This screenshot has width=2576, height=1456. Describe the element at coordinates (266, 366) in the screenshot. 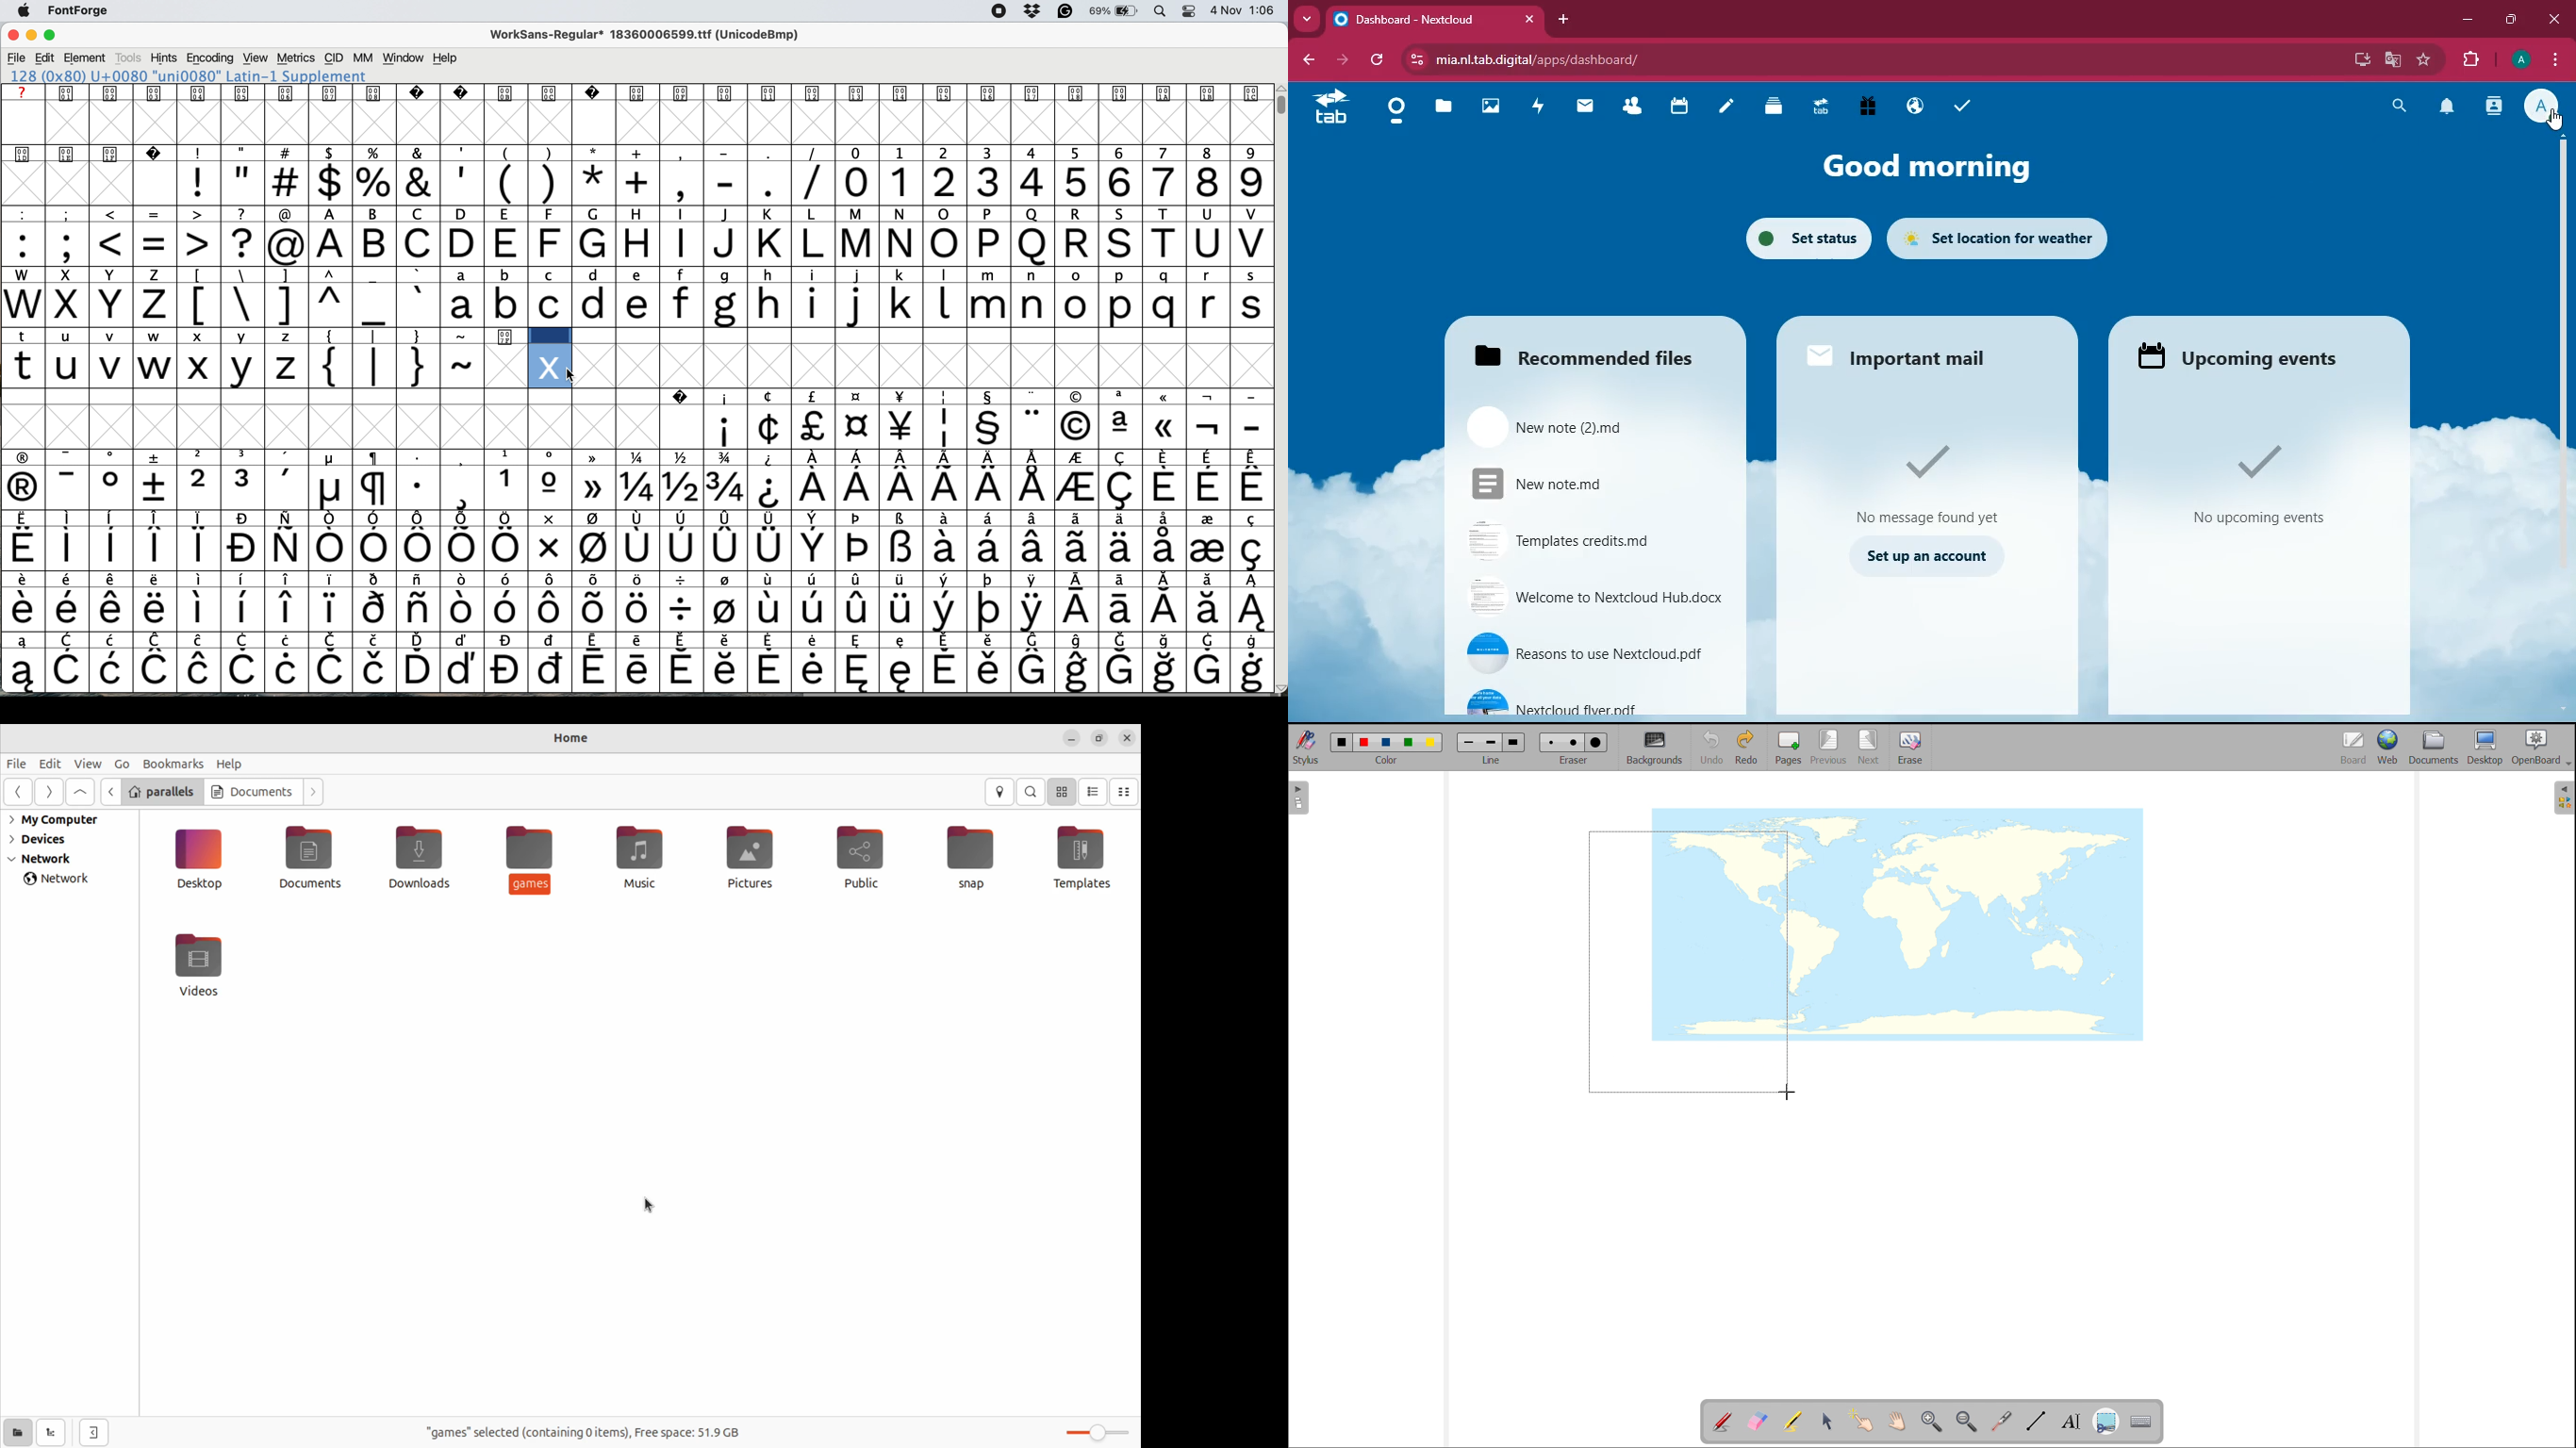

I see `v z: lower case letters` at that location.